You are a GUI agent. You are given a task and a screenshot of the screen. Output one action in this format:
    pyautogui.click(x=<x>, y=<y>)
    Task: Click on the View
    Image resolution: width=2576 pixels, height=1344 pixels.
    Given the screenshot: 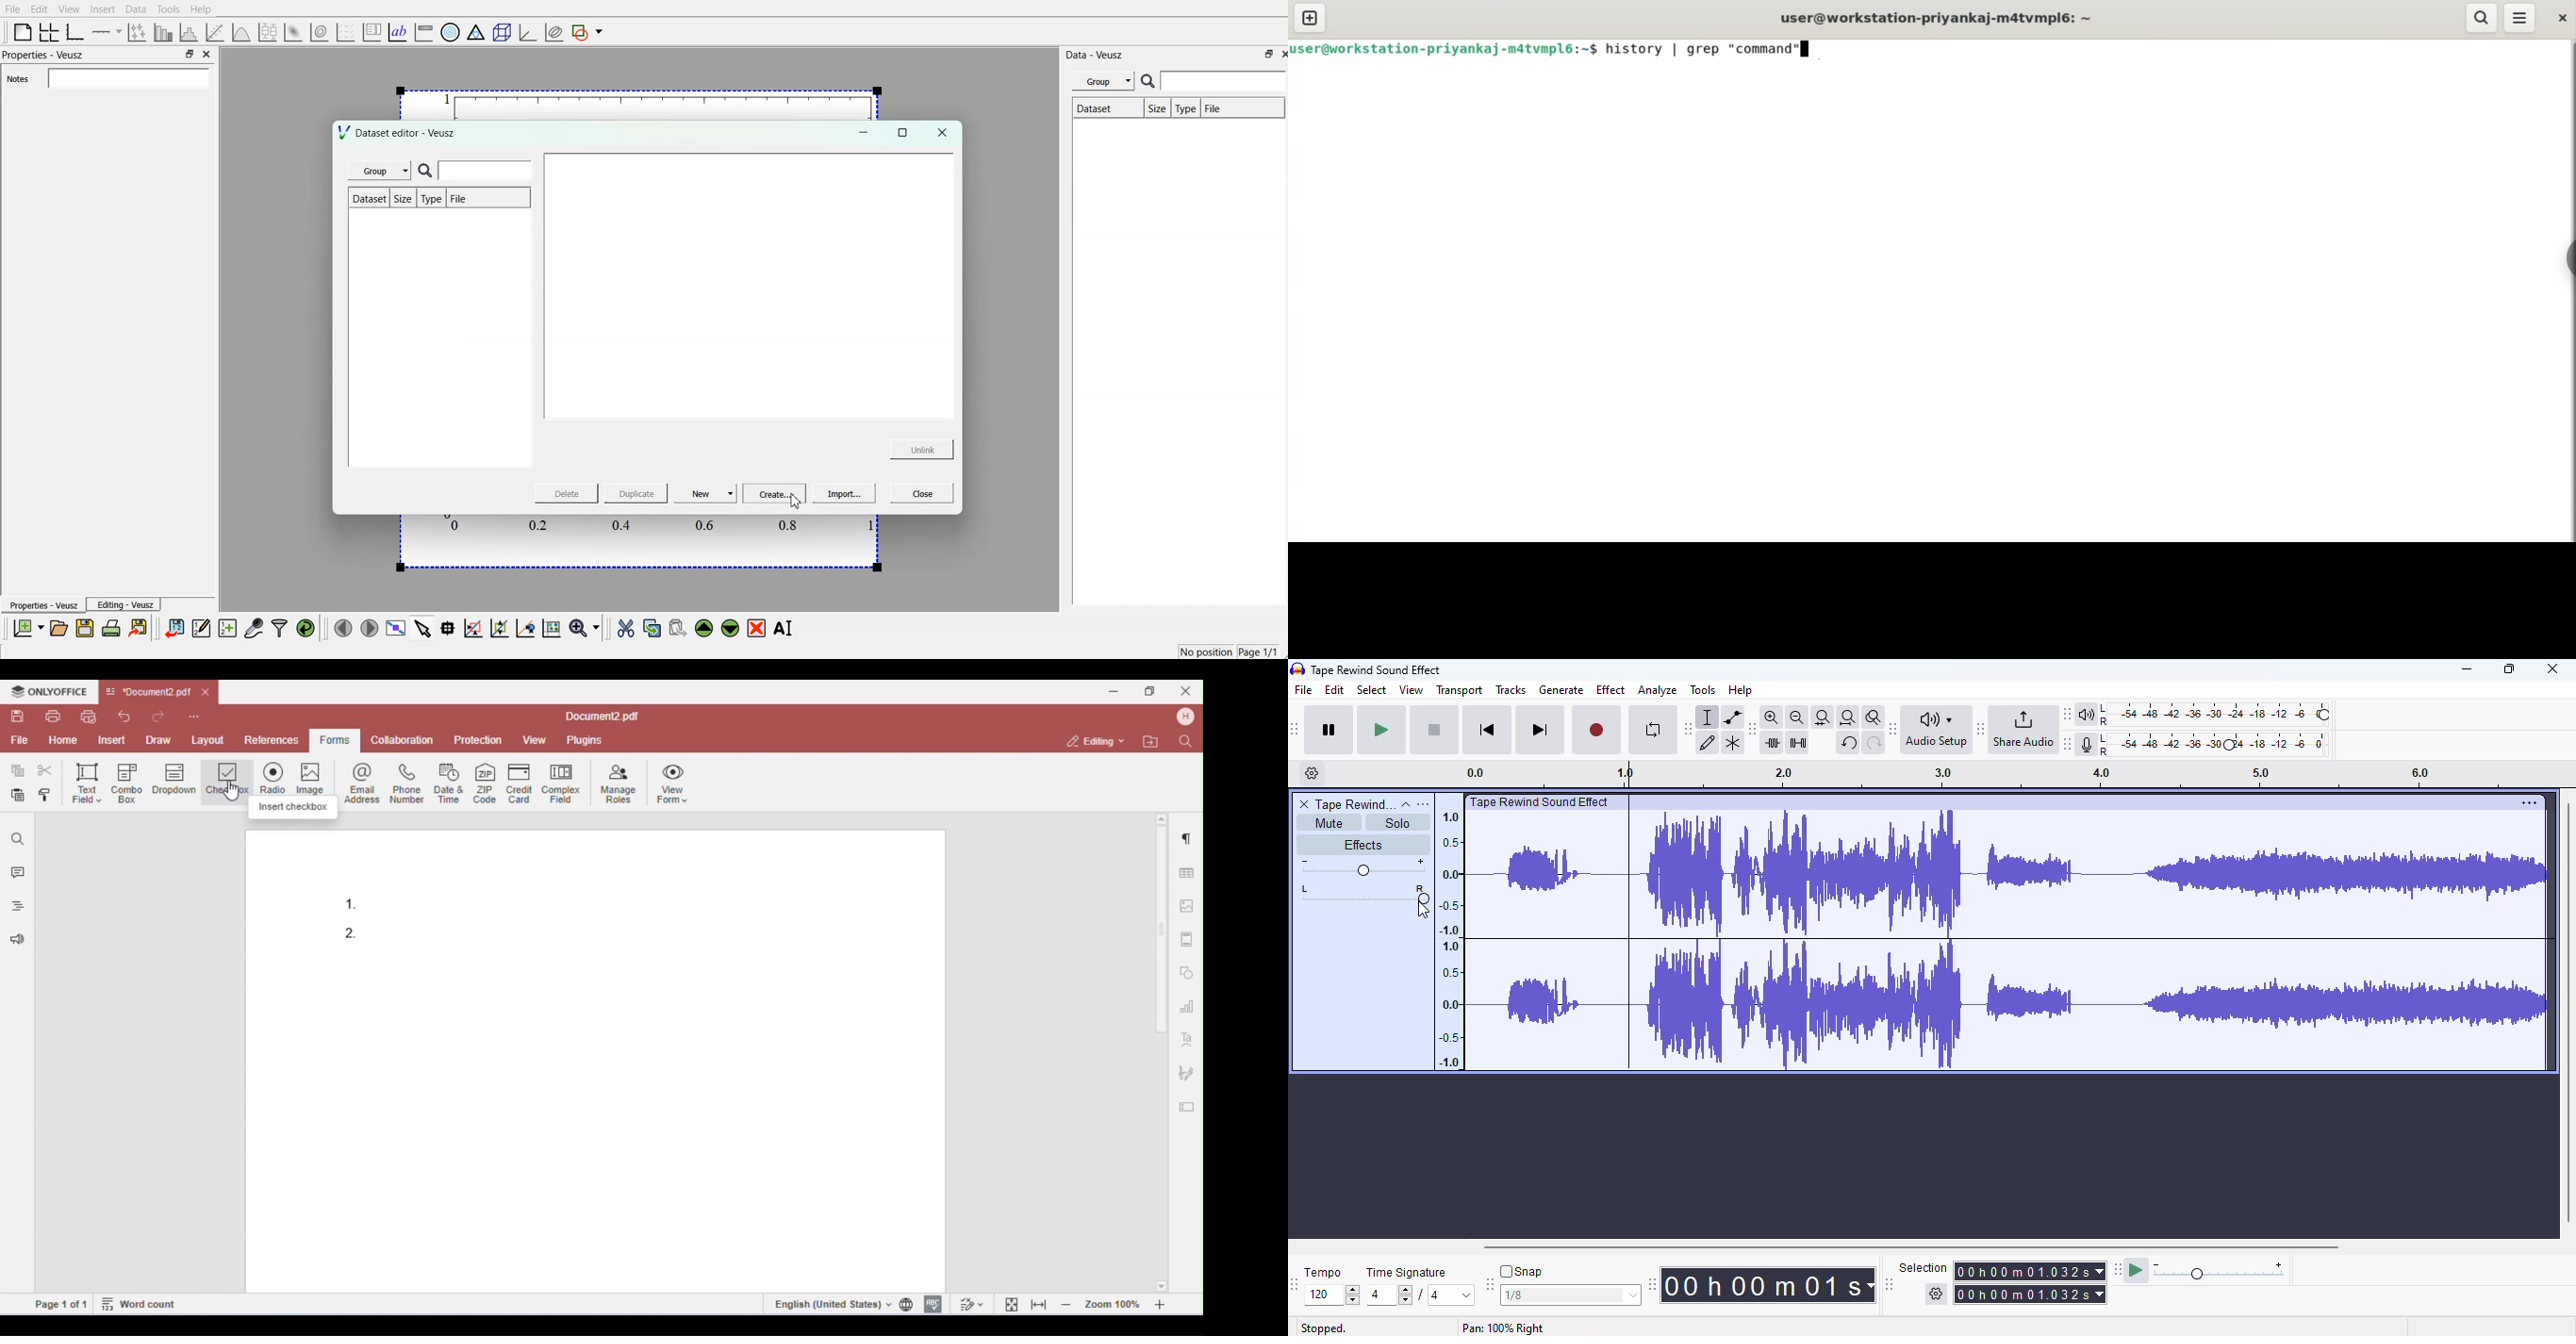 What is the action you would take?
    pyautogui.click(x=69, y=9)
    